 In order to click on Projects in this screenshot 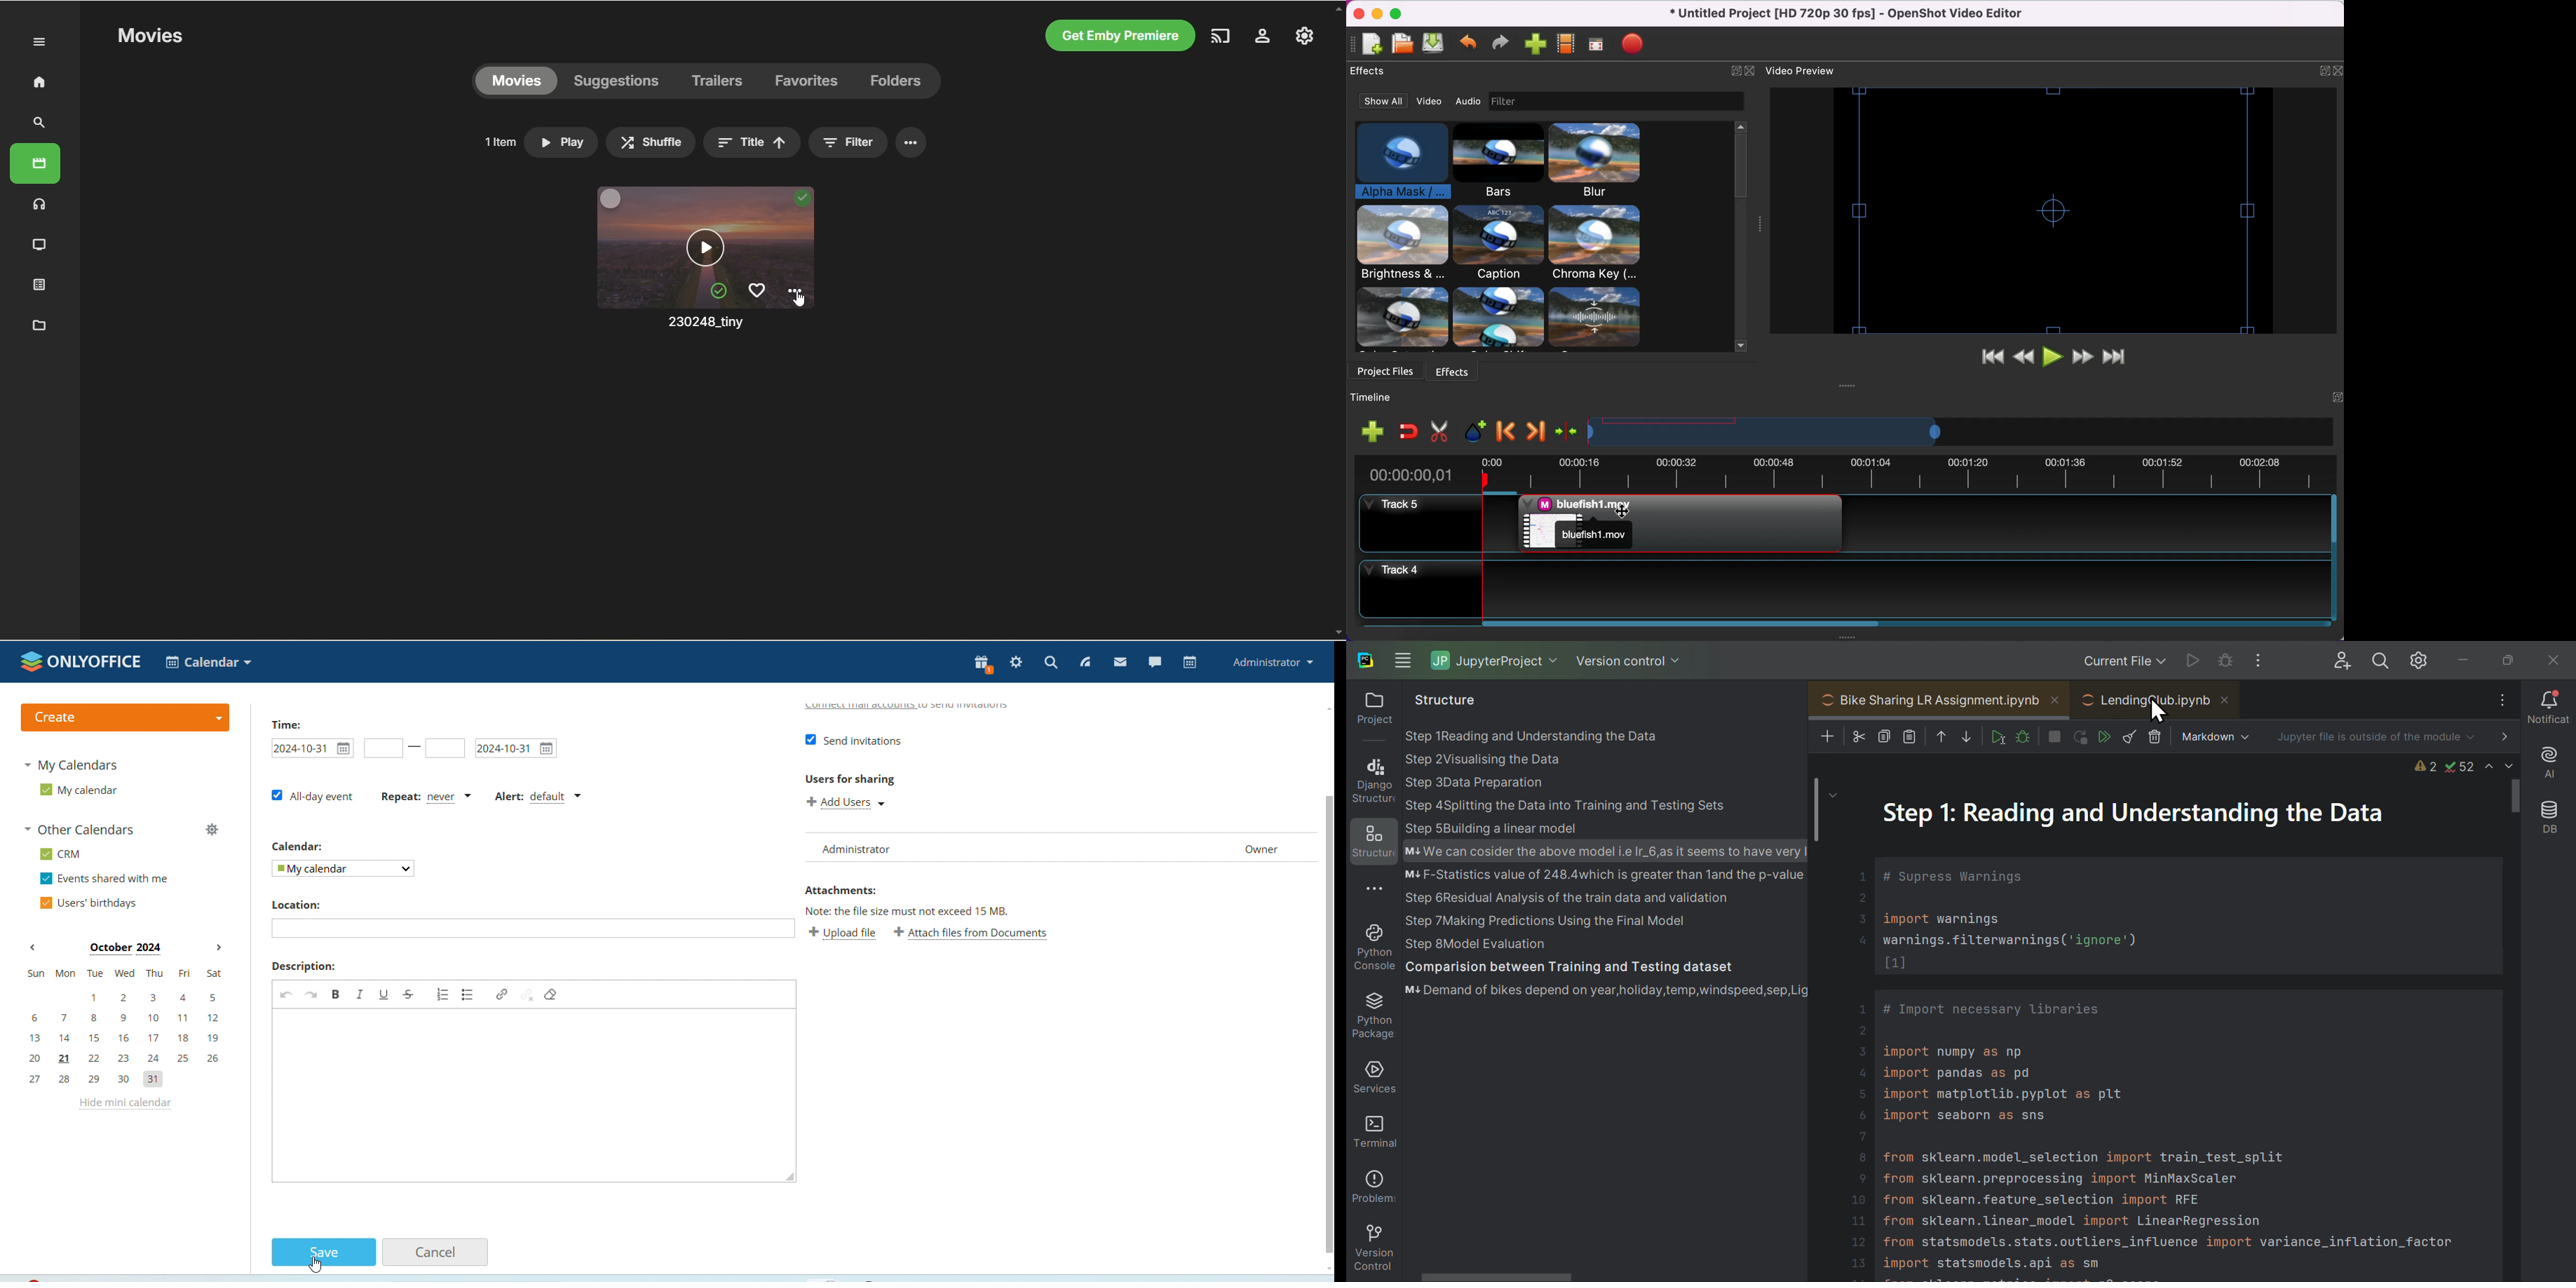, I will do `click(2025, 699)`.